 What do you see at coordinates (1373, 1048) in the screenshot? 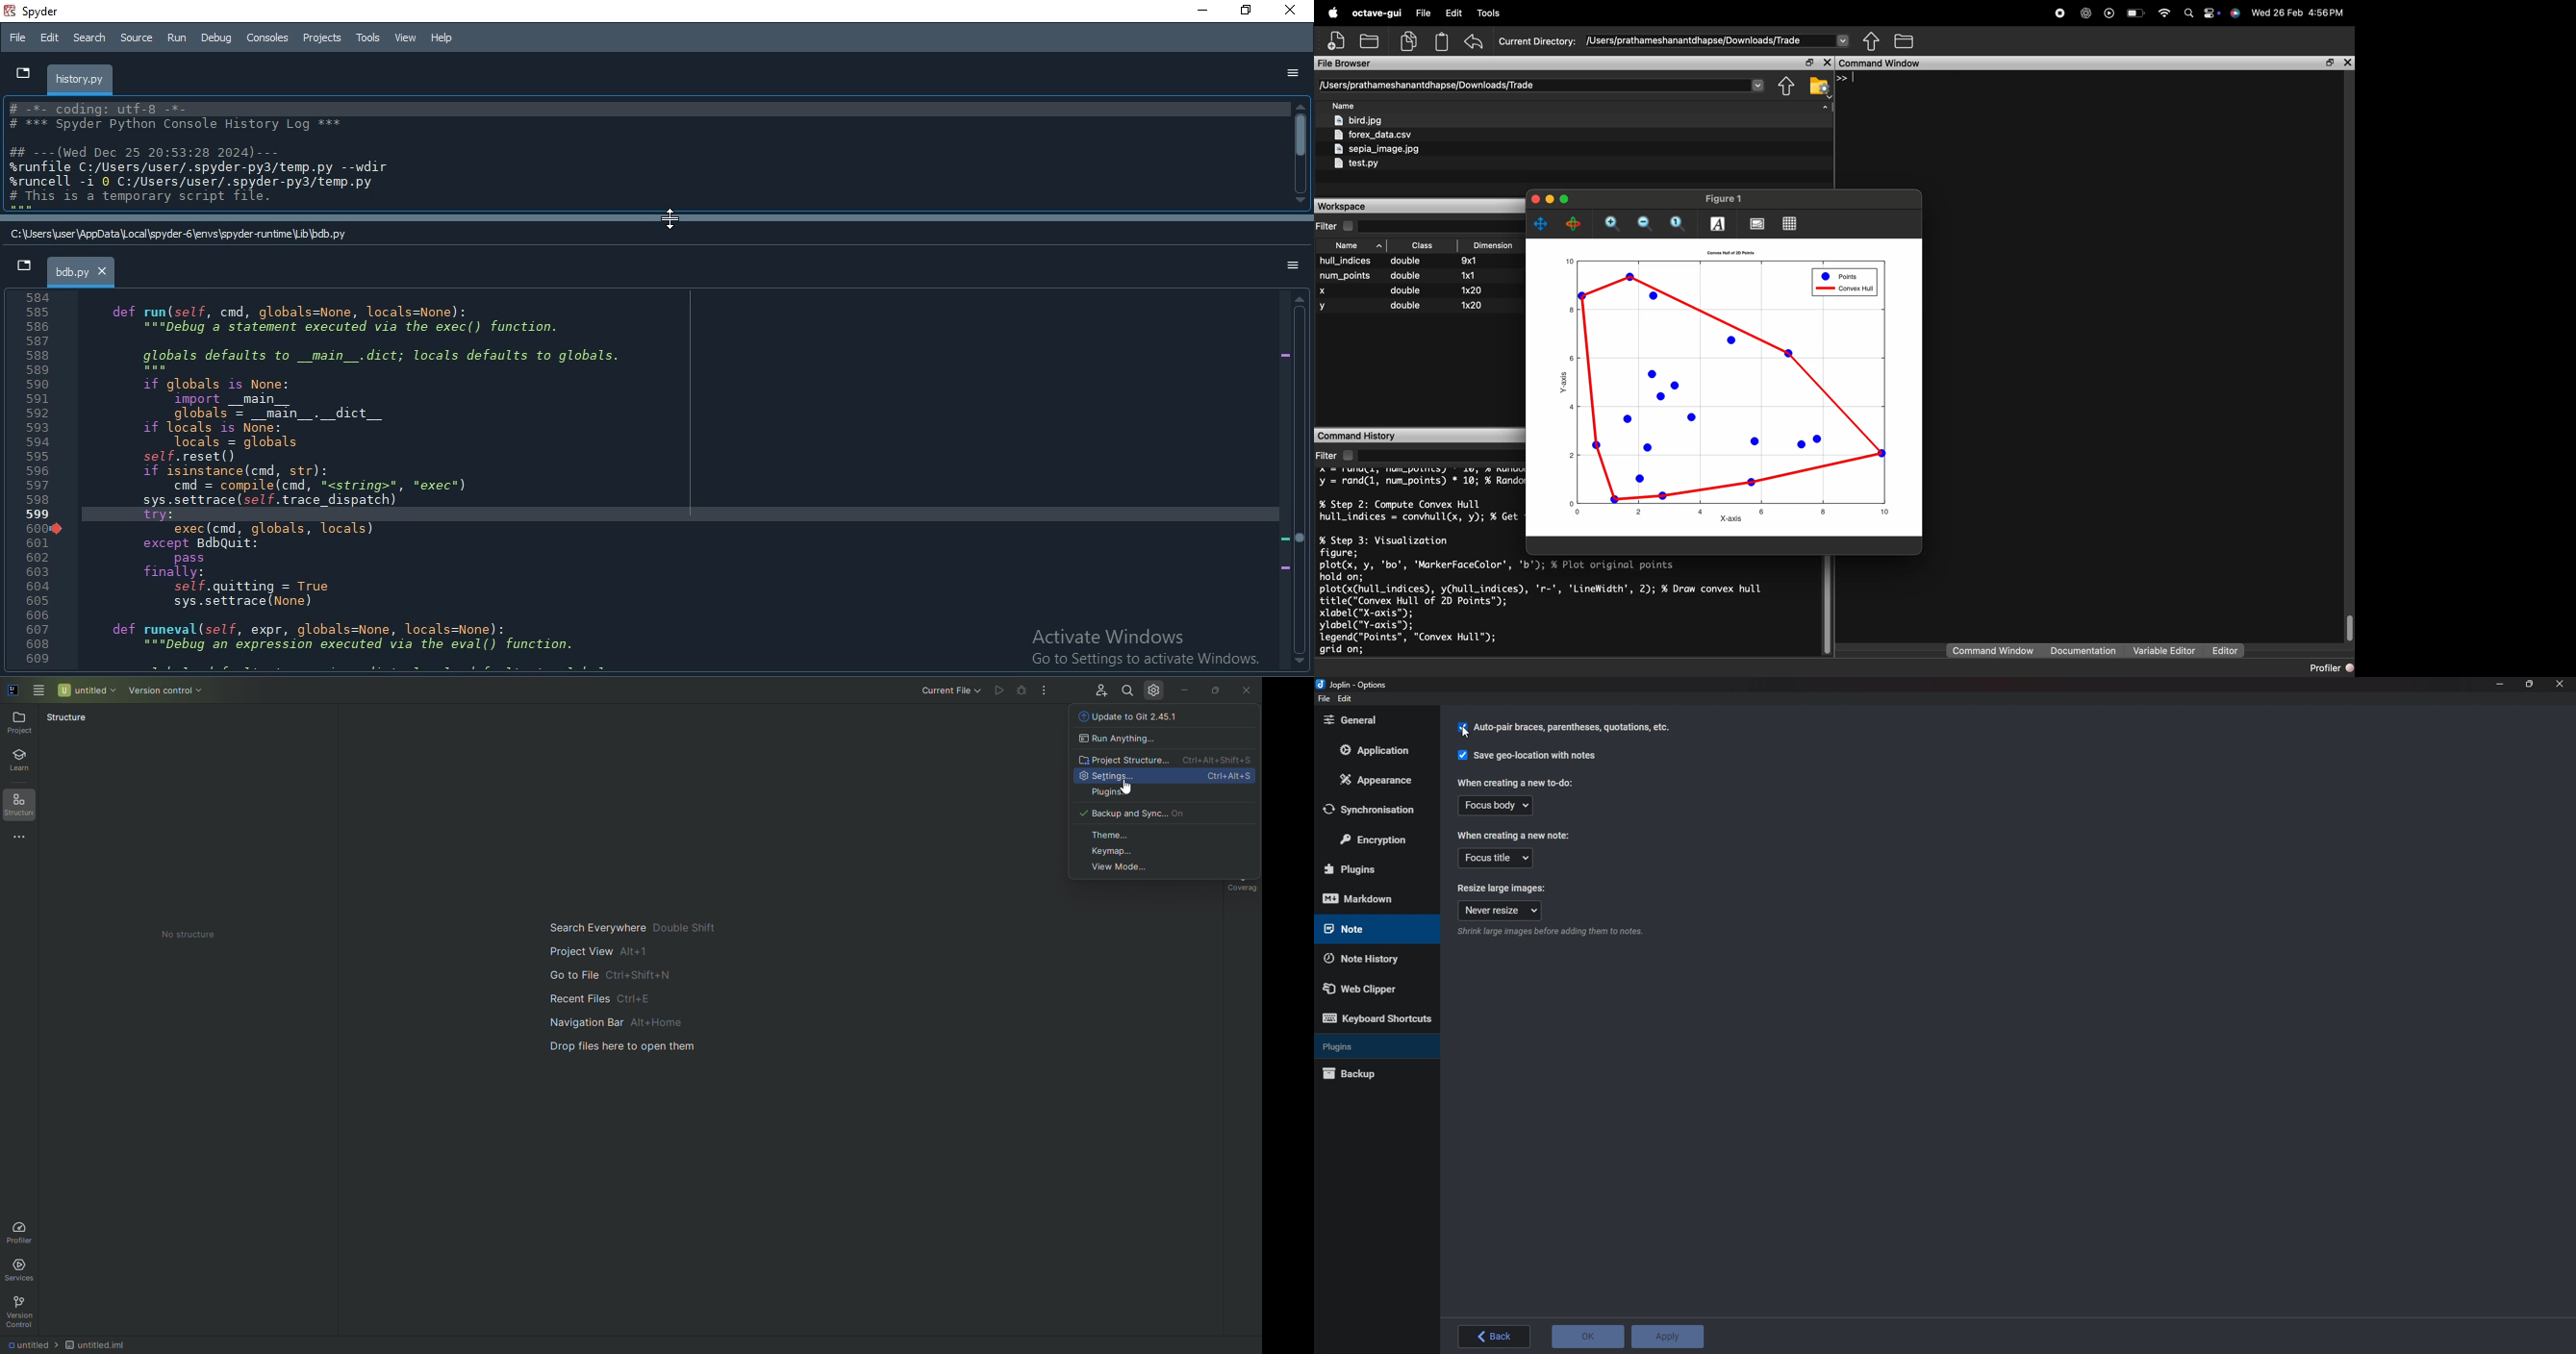
I see `Plugins` at bounding box center [1373, 1048].